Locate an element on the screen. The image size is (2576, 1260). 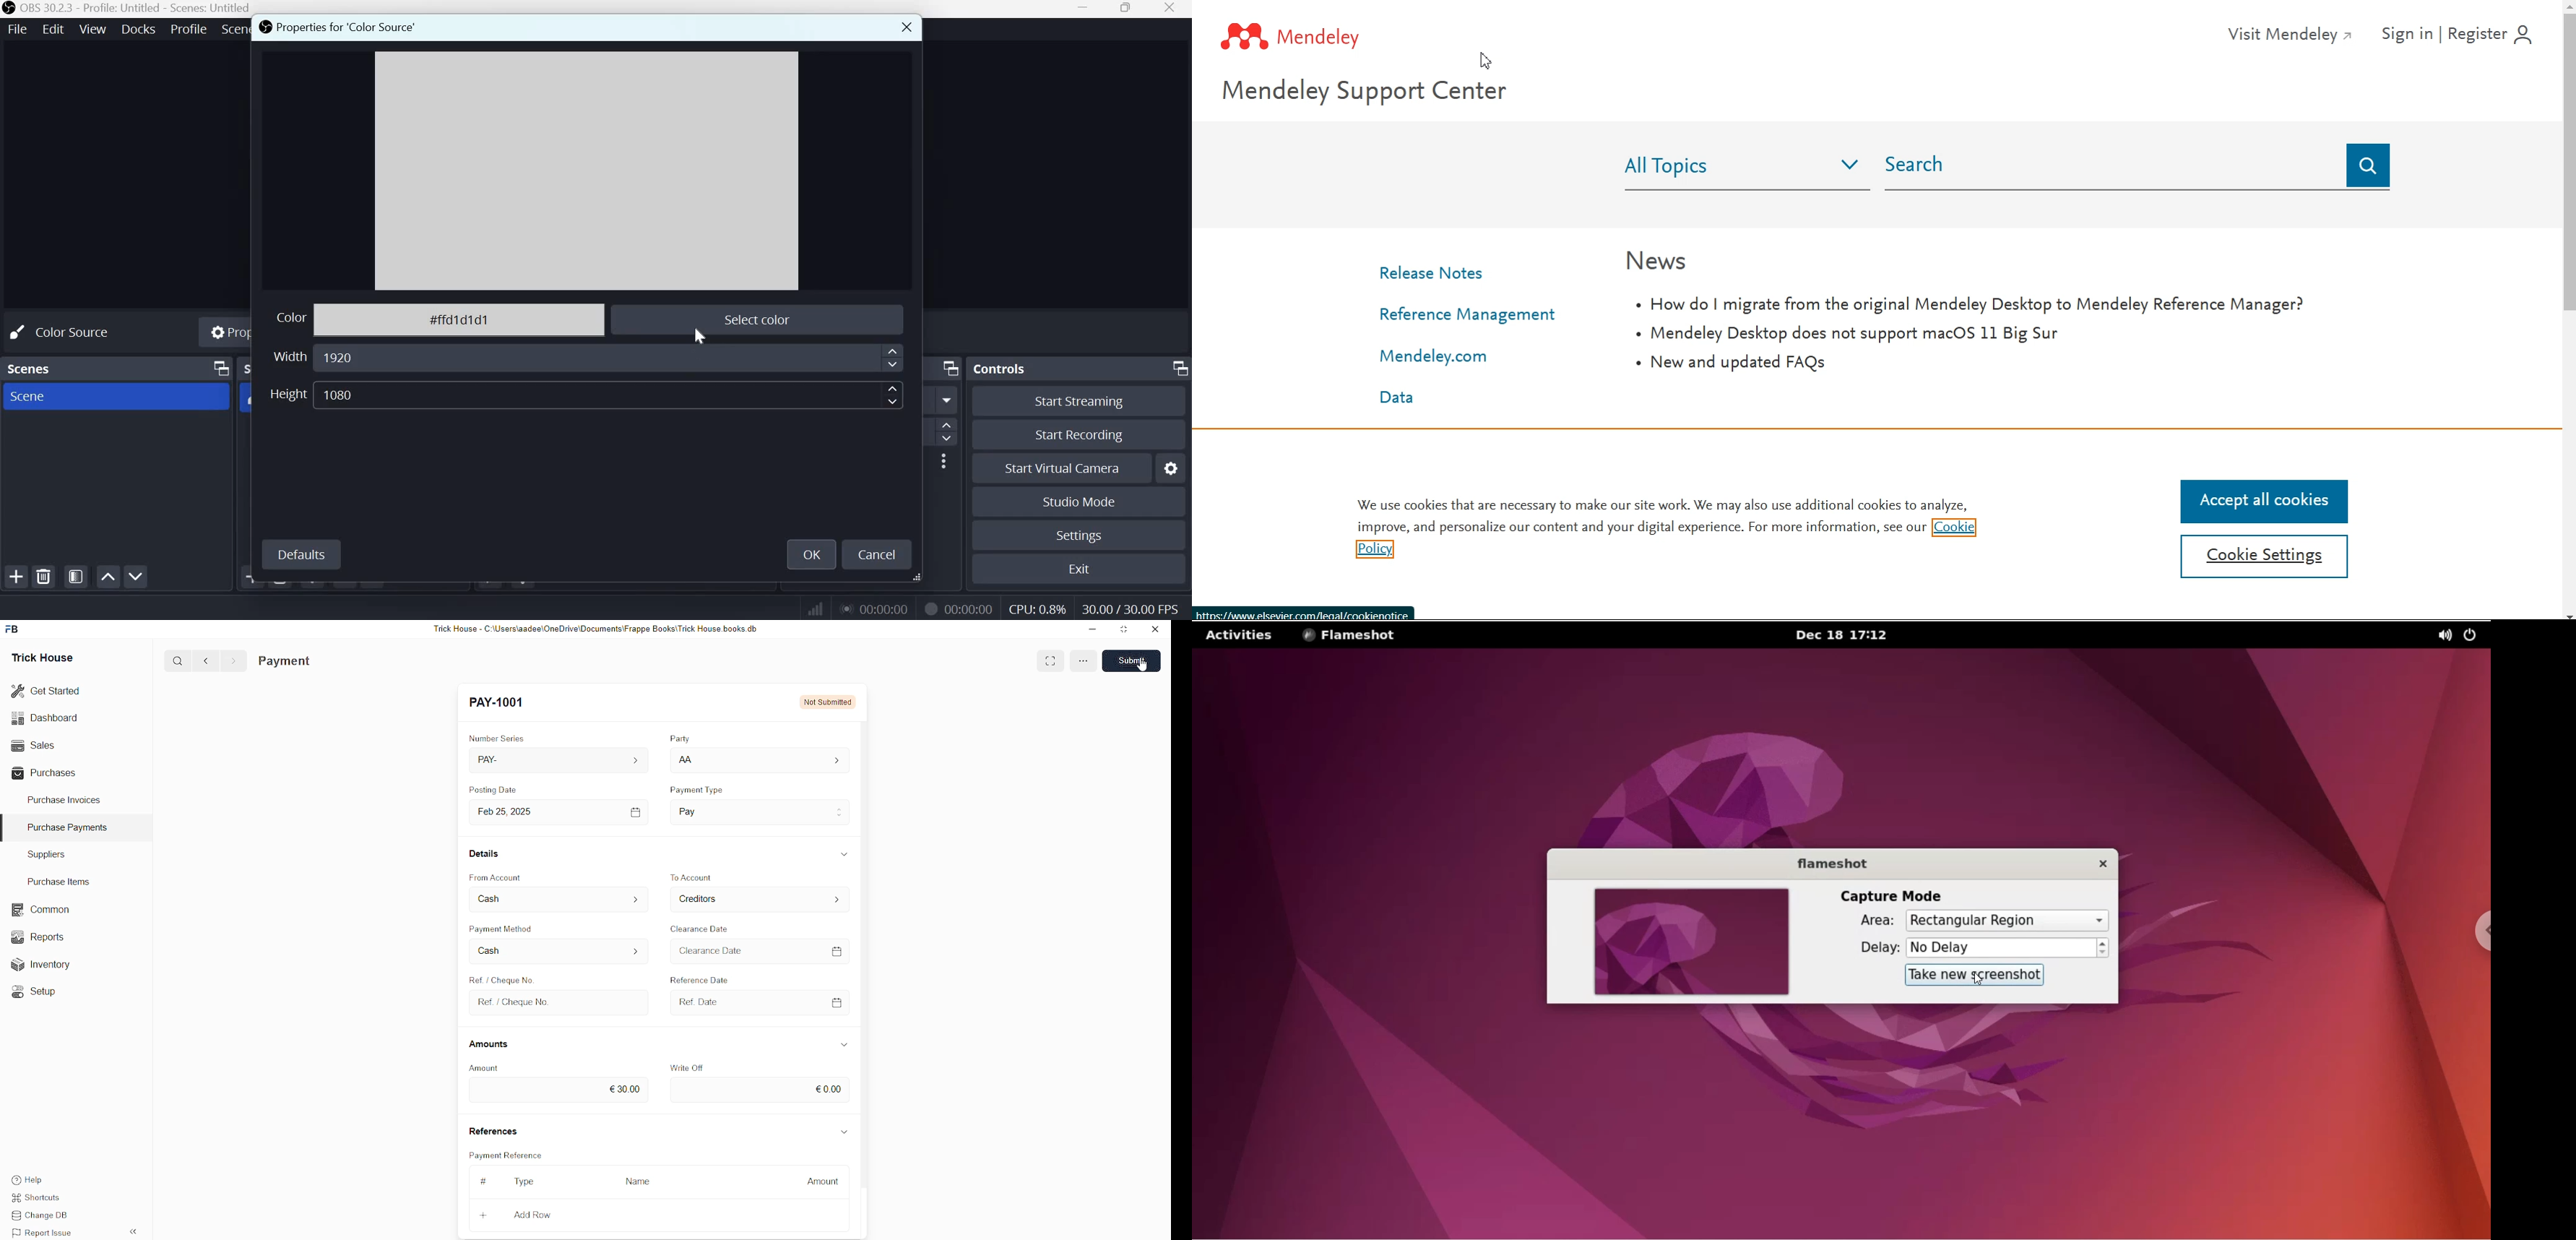
+ Add Row is located at coordinates (505, 1214).